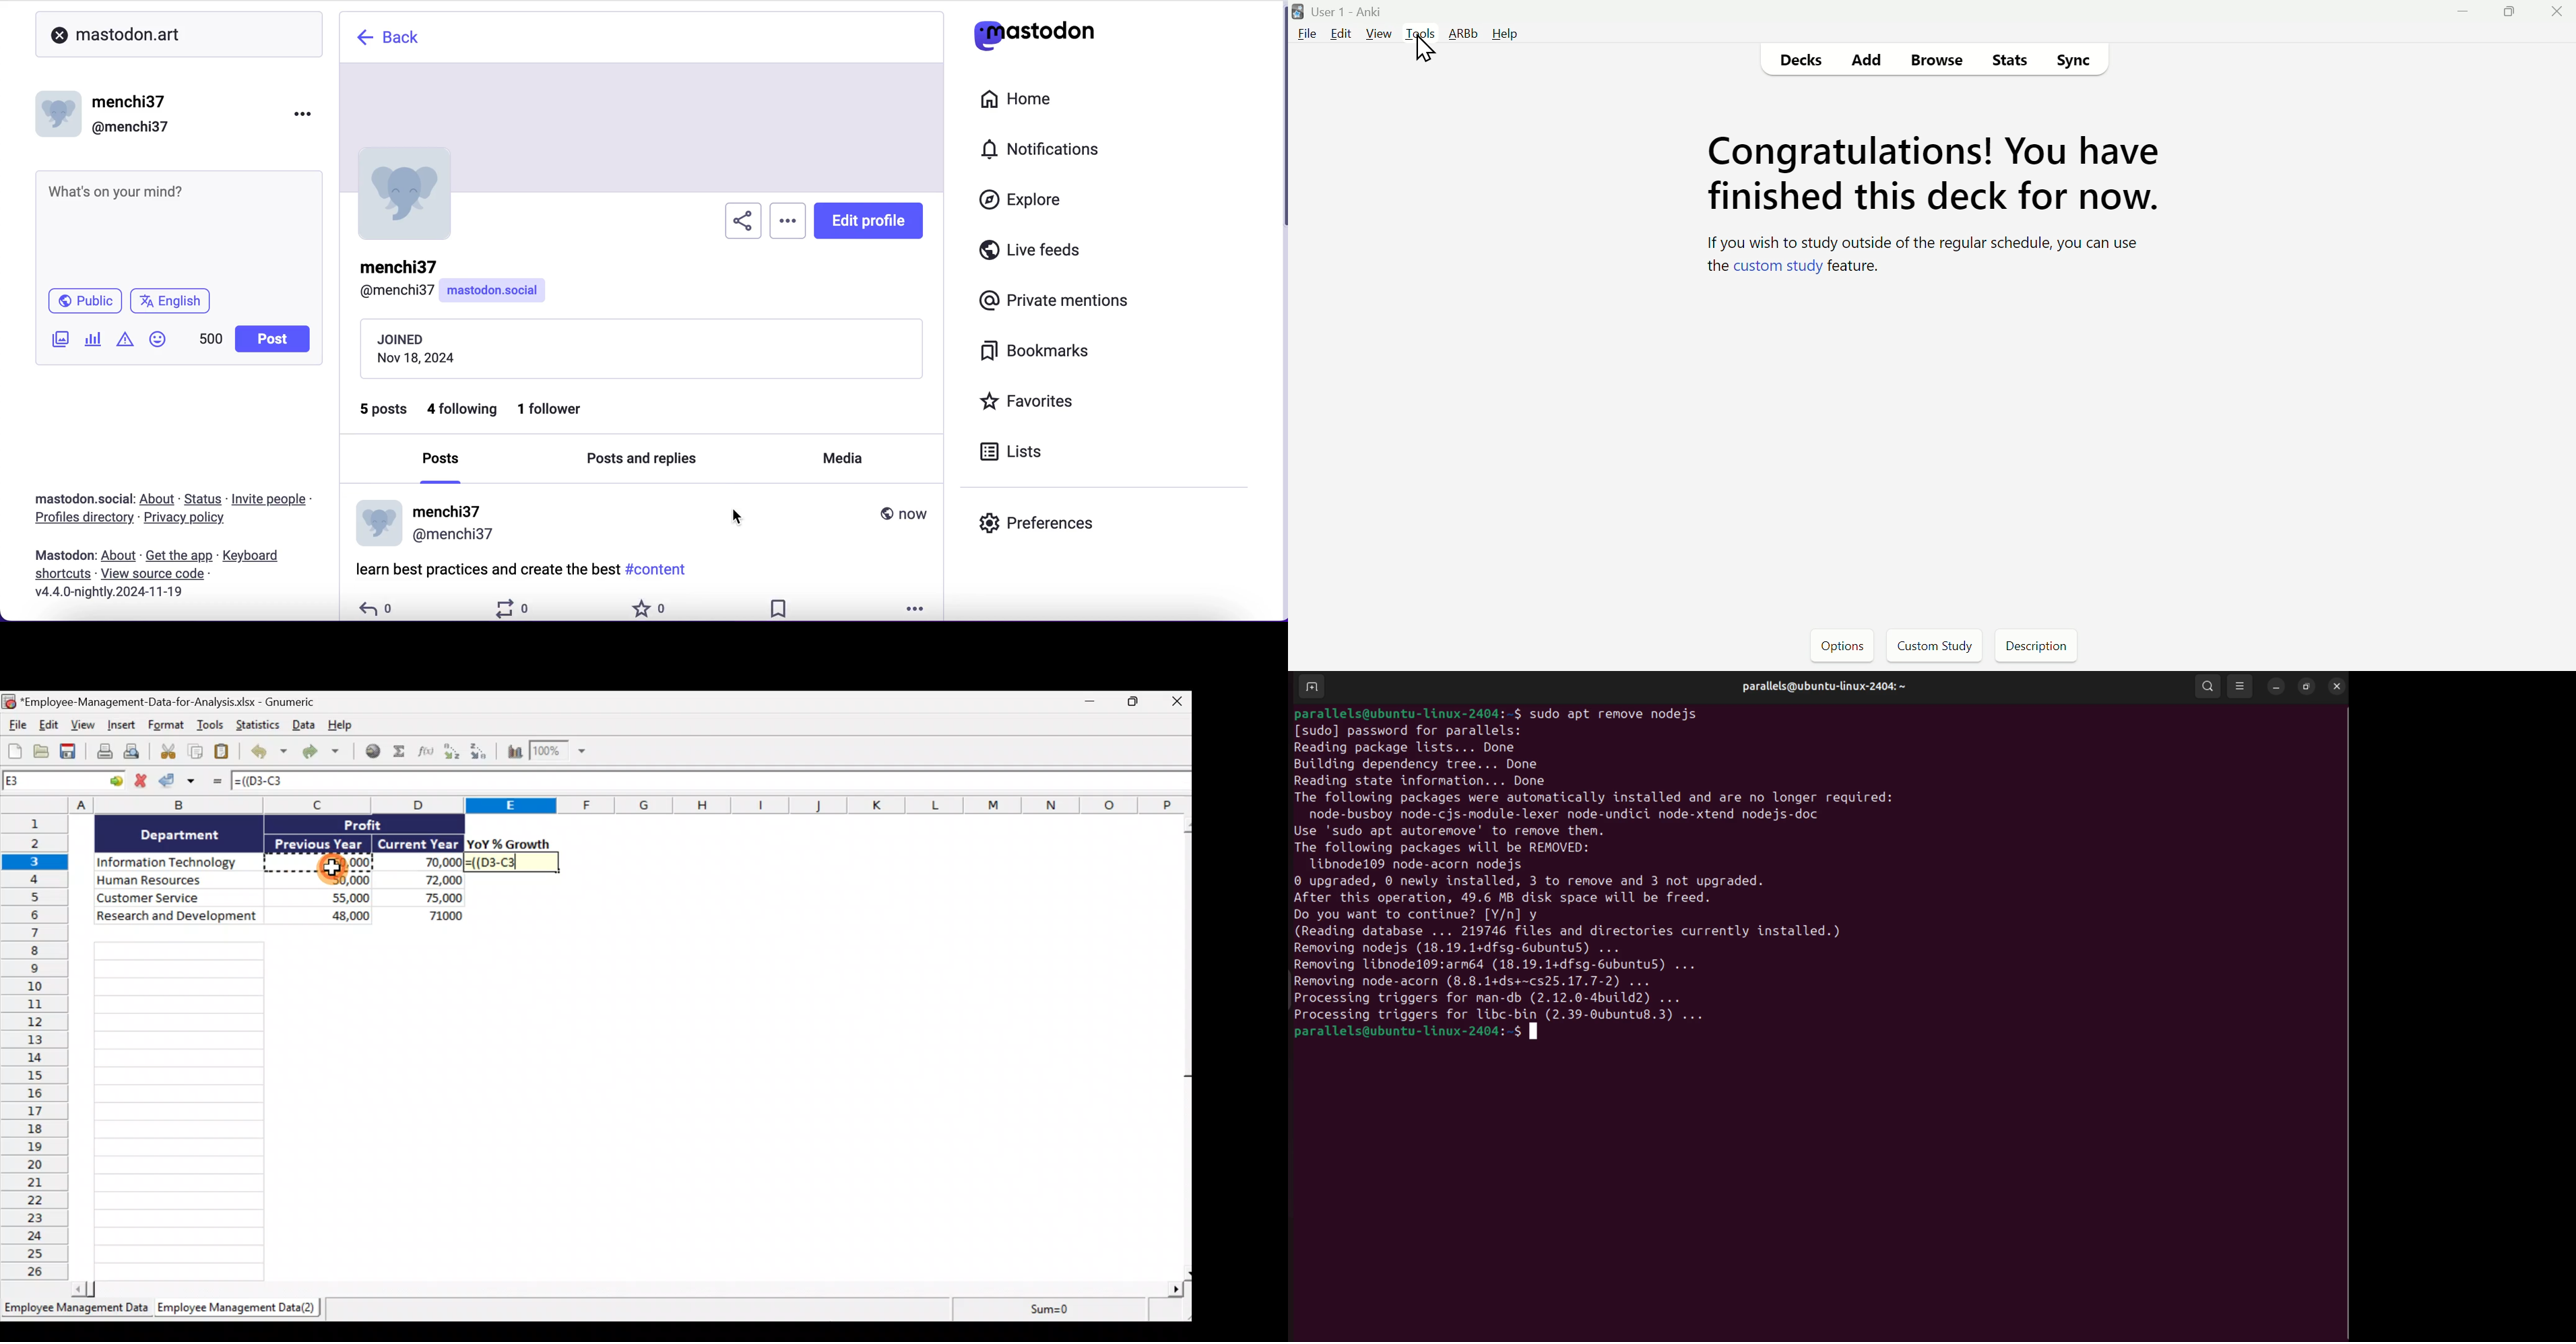 This screenshot has height=1344, width=2576. Describe the element at coordinates (158, 344) in the screenshot. I see `add emoji` at that location.